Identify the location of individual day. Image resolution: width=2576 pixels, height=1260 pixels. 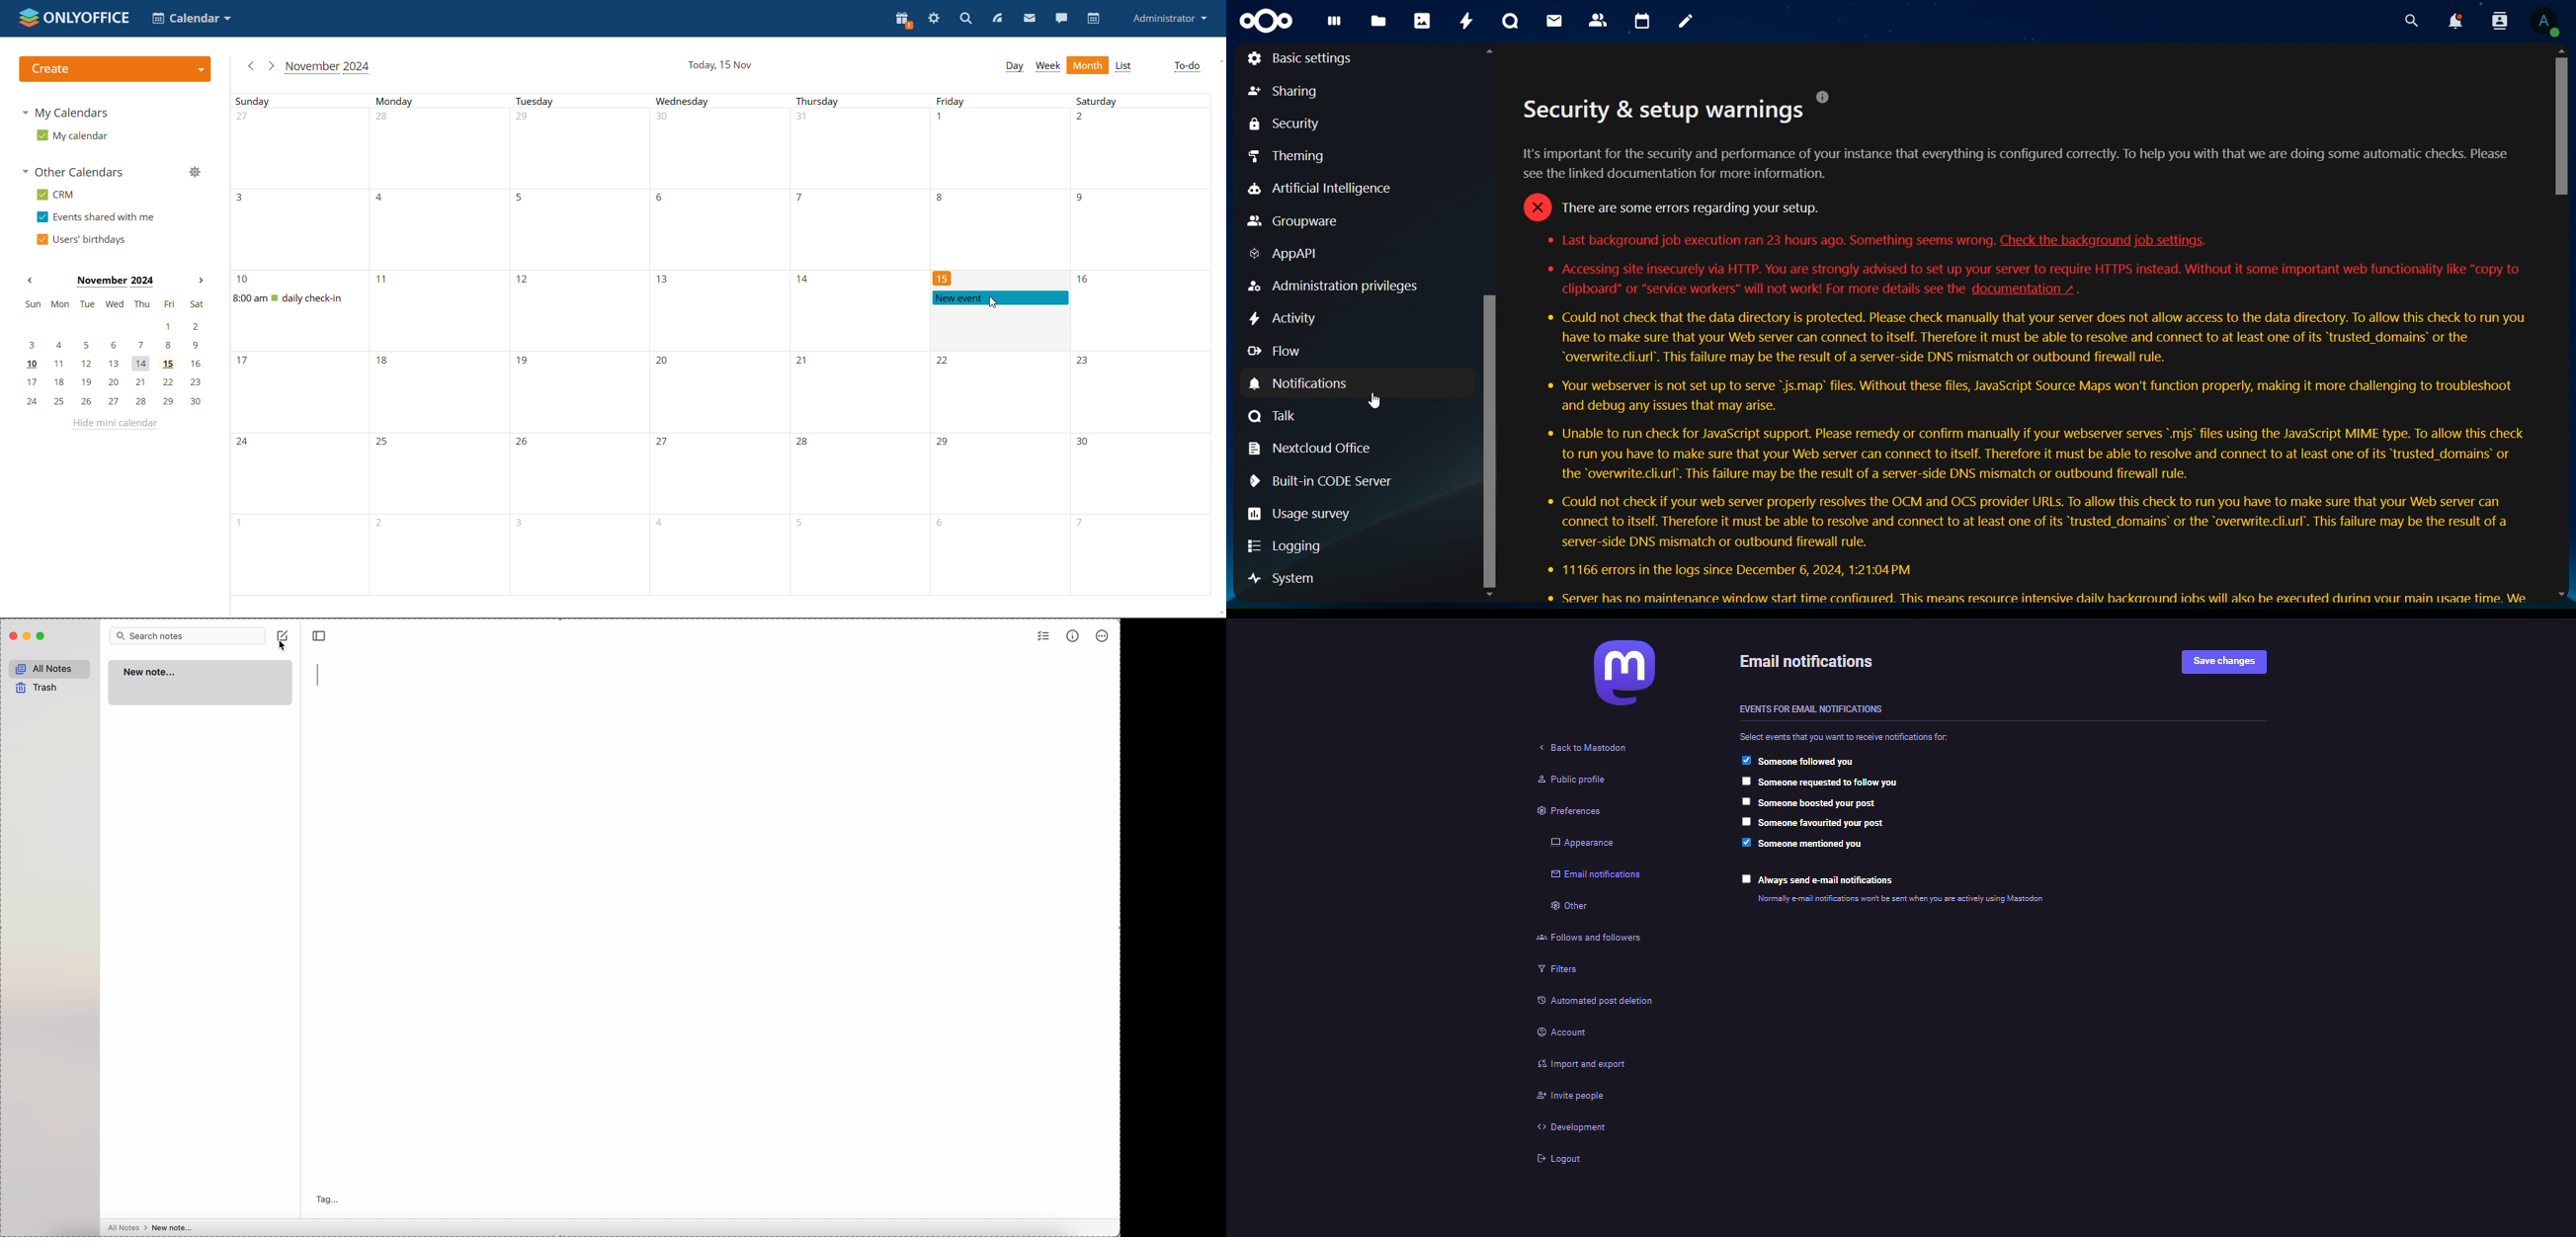
(581, 101).